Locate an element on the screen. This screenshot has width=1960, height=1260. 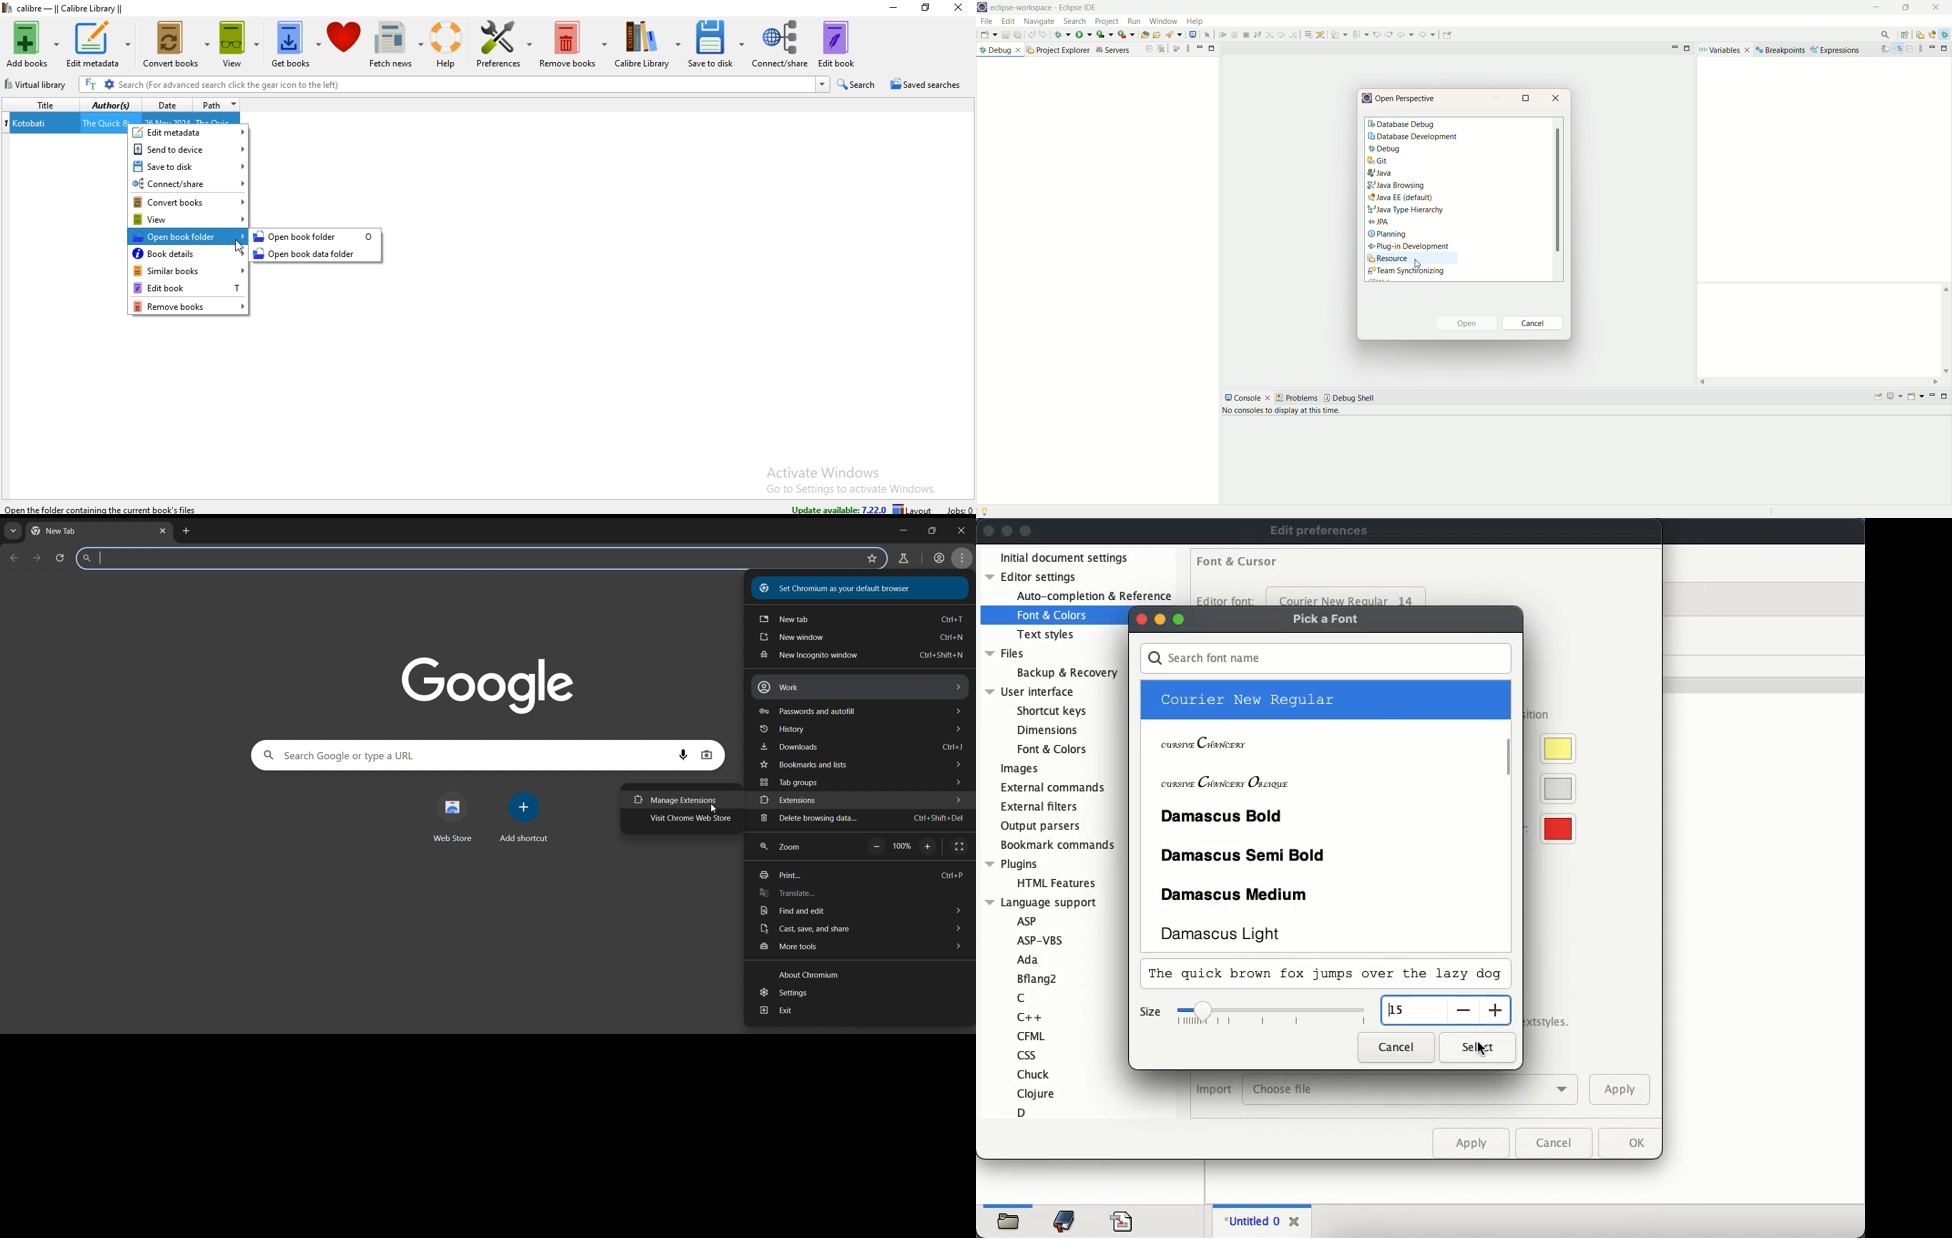
maximize is located at coordinates (1163, 47).